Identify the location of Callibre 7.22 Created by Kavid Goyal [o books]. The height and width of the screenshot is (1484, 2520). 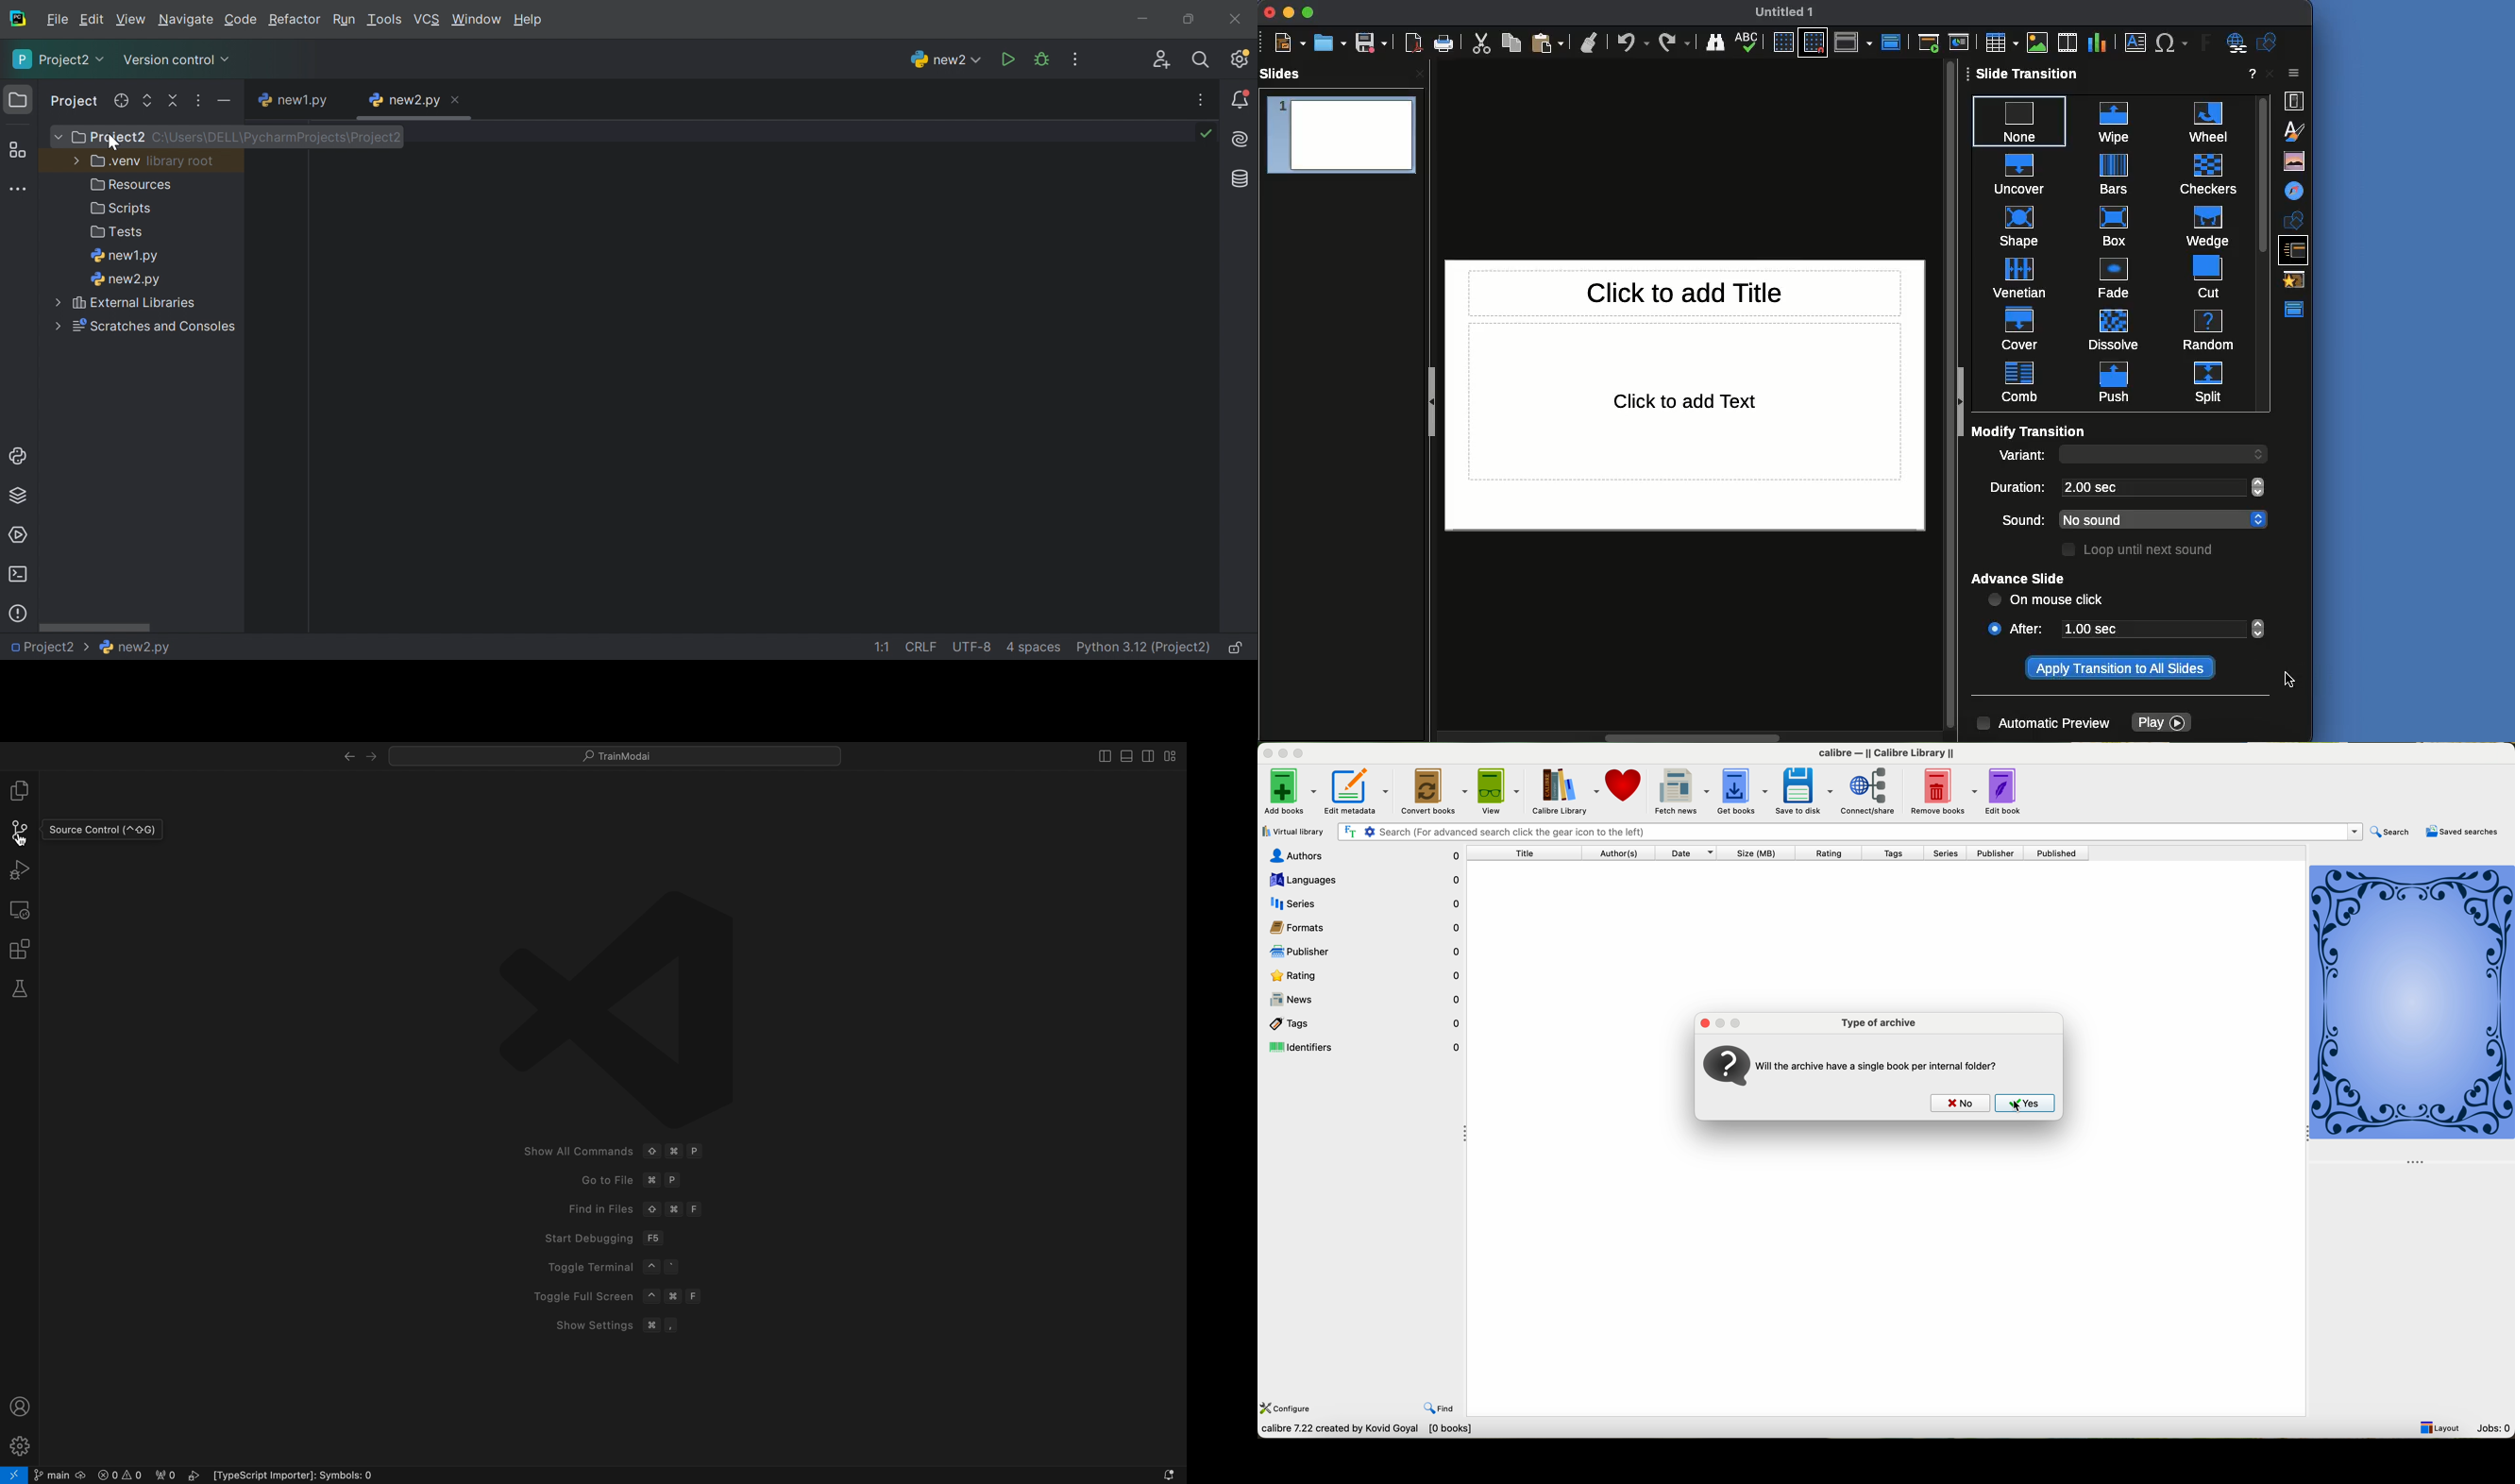
(1375, 1432).